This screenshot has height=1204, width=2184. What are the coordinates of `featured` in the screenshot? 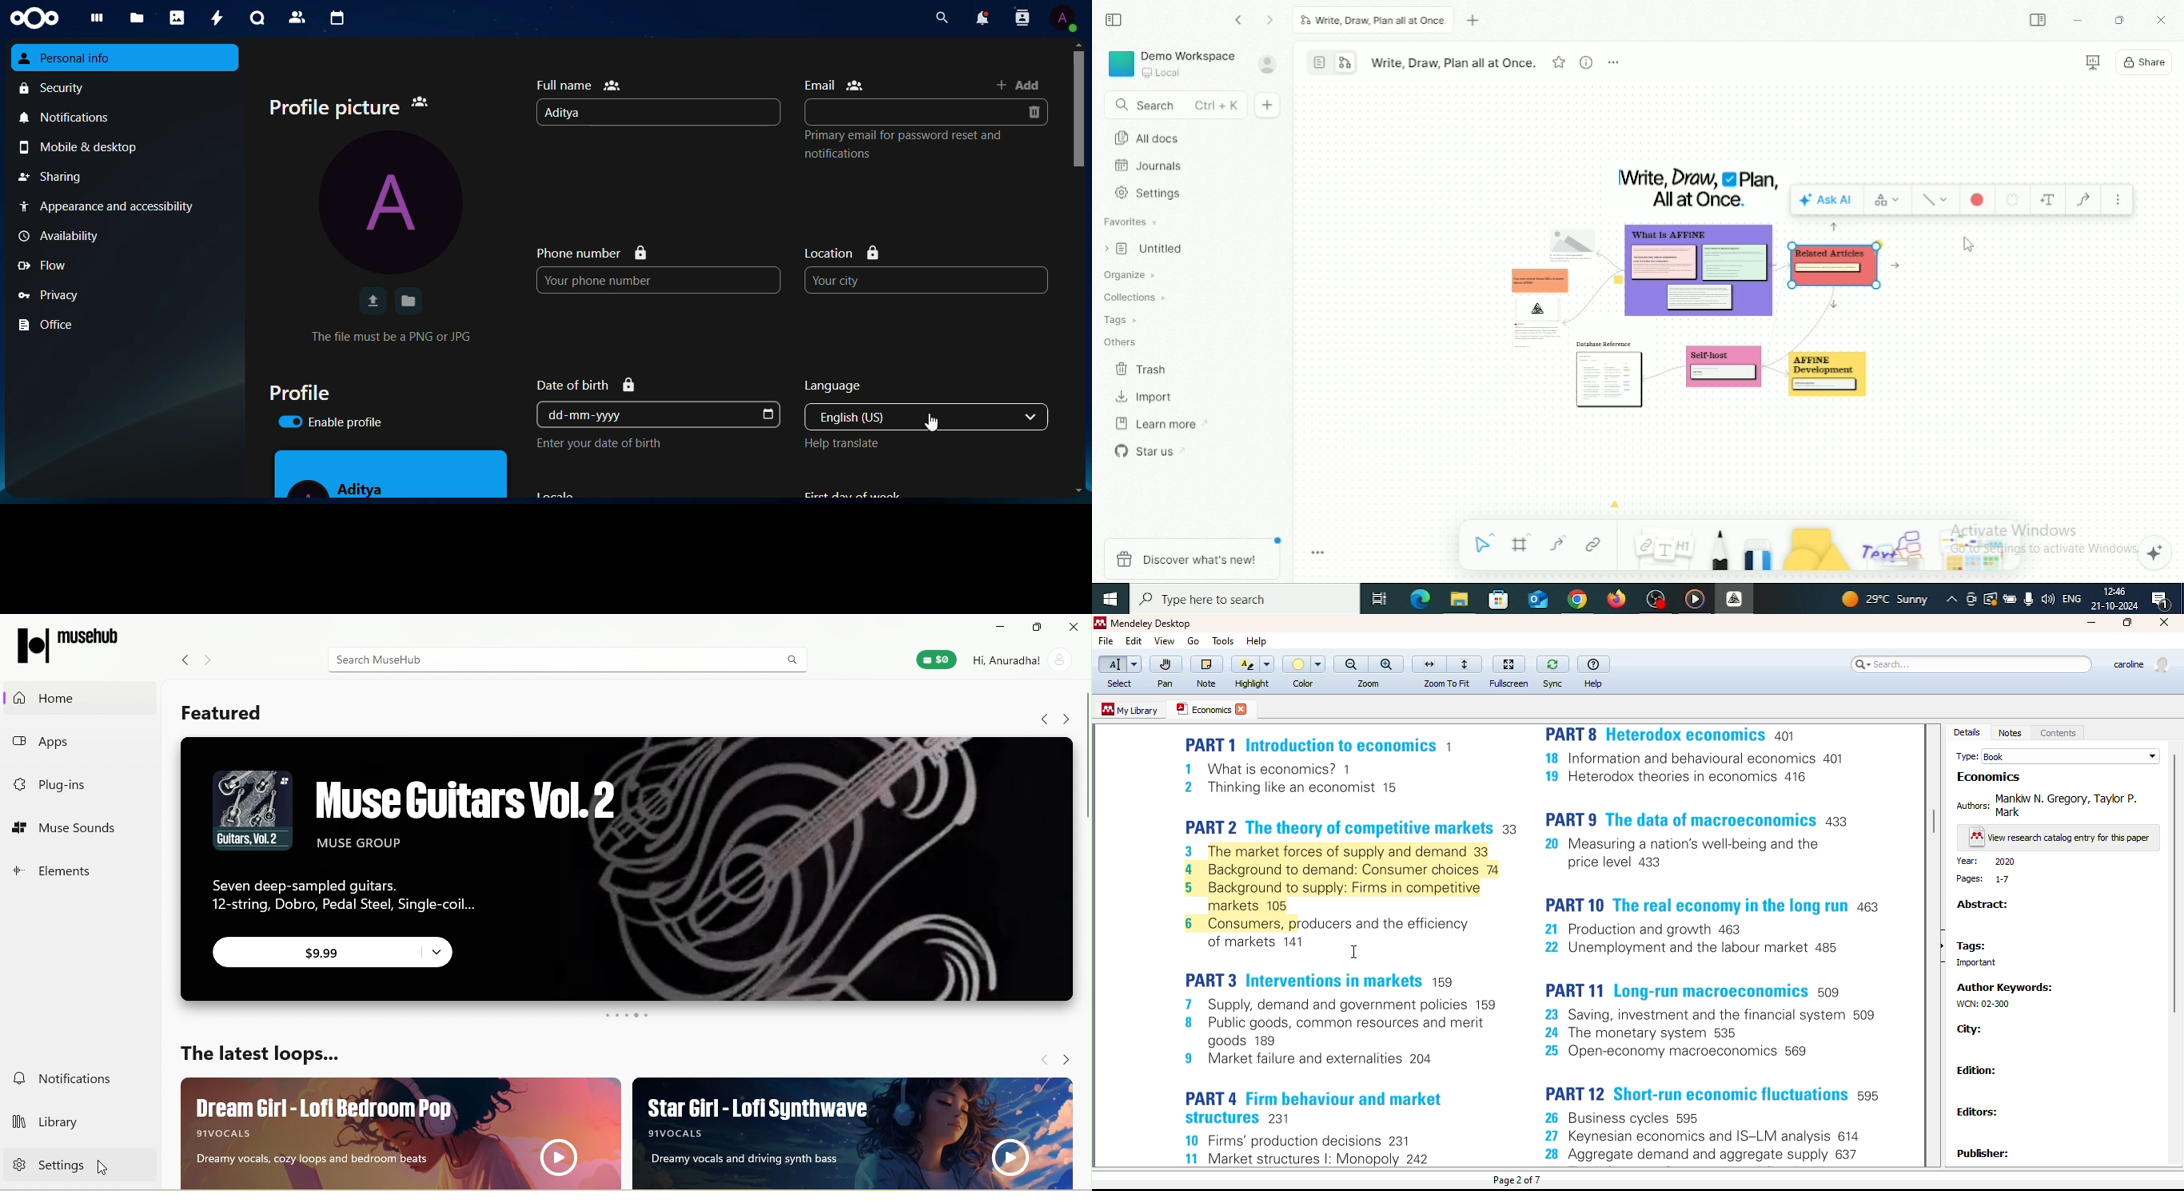 It's located at (237, 712).